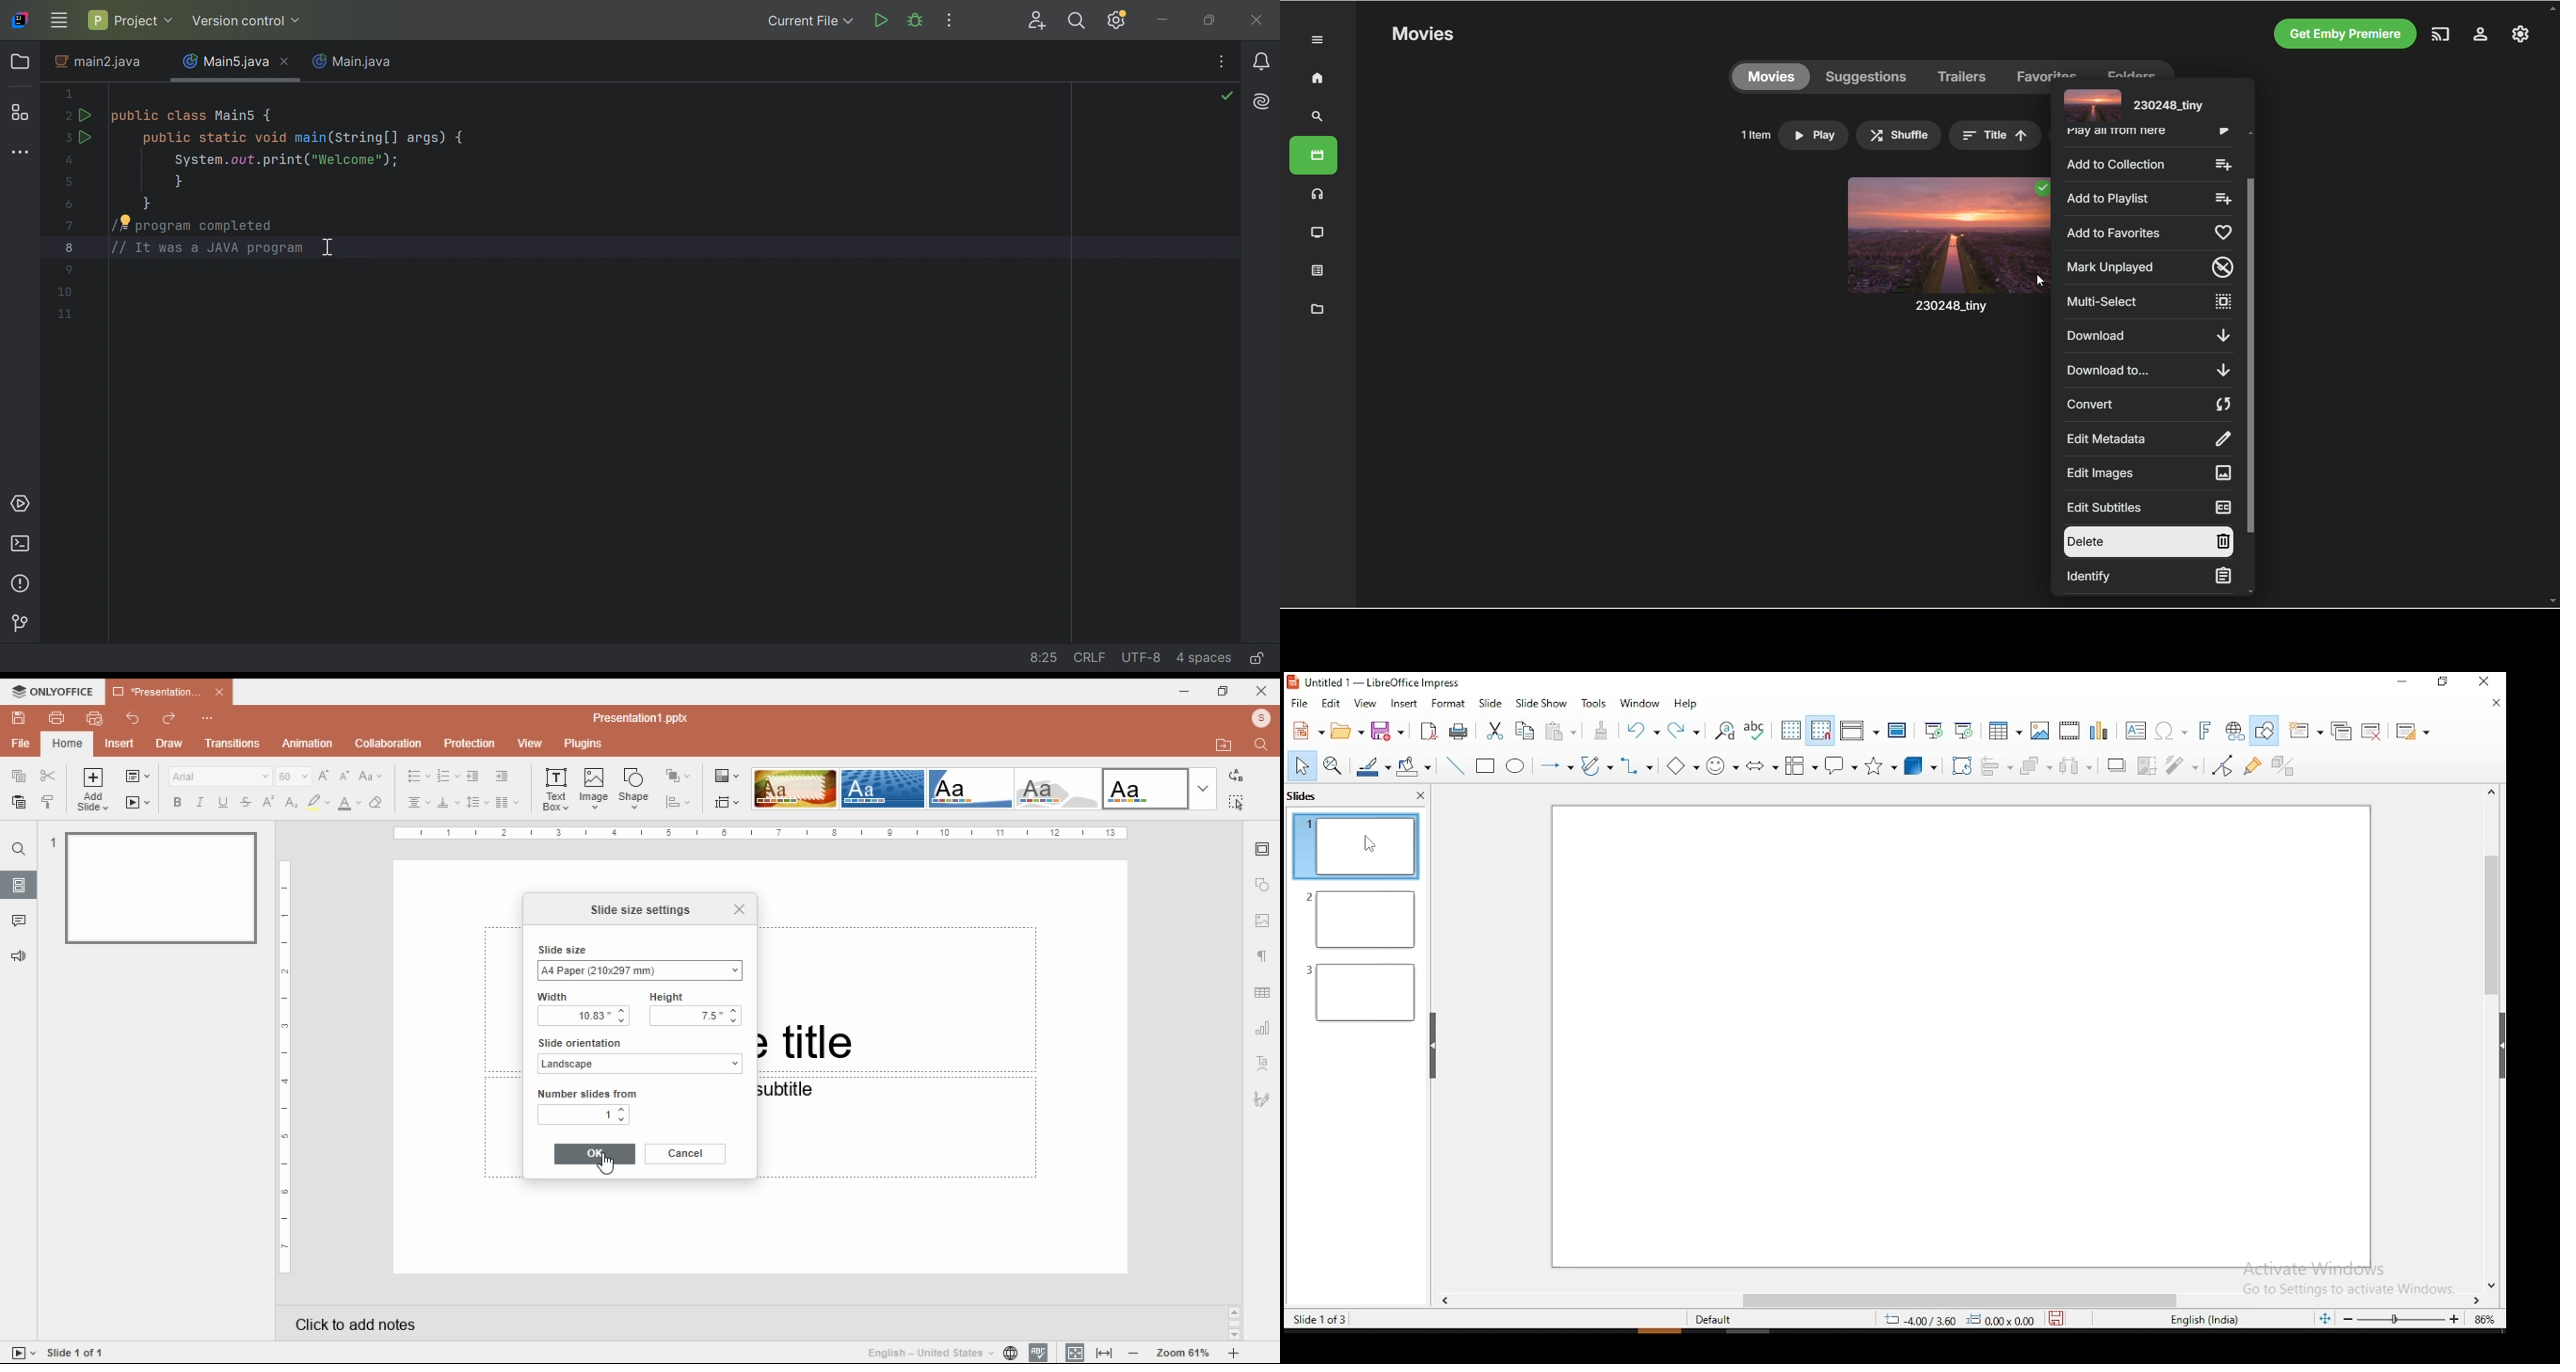  Describe the element at coordinates (1259, 60) in the screenshot. I see `Notifications` at that location.